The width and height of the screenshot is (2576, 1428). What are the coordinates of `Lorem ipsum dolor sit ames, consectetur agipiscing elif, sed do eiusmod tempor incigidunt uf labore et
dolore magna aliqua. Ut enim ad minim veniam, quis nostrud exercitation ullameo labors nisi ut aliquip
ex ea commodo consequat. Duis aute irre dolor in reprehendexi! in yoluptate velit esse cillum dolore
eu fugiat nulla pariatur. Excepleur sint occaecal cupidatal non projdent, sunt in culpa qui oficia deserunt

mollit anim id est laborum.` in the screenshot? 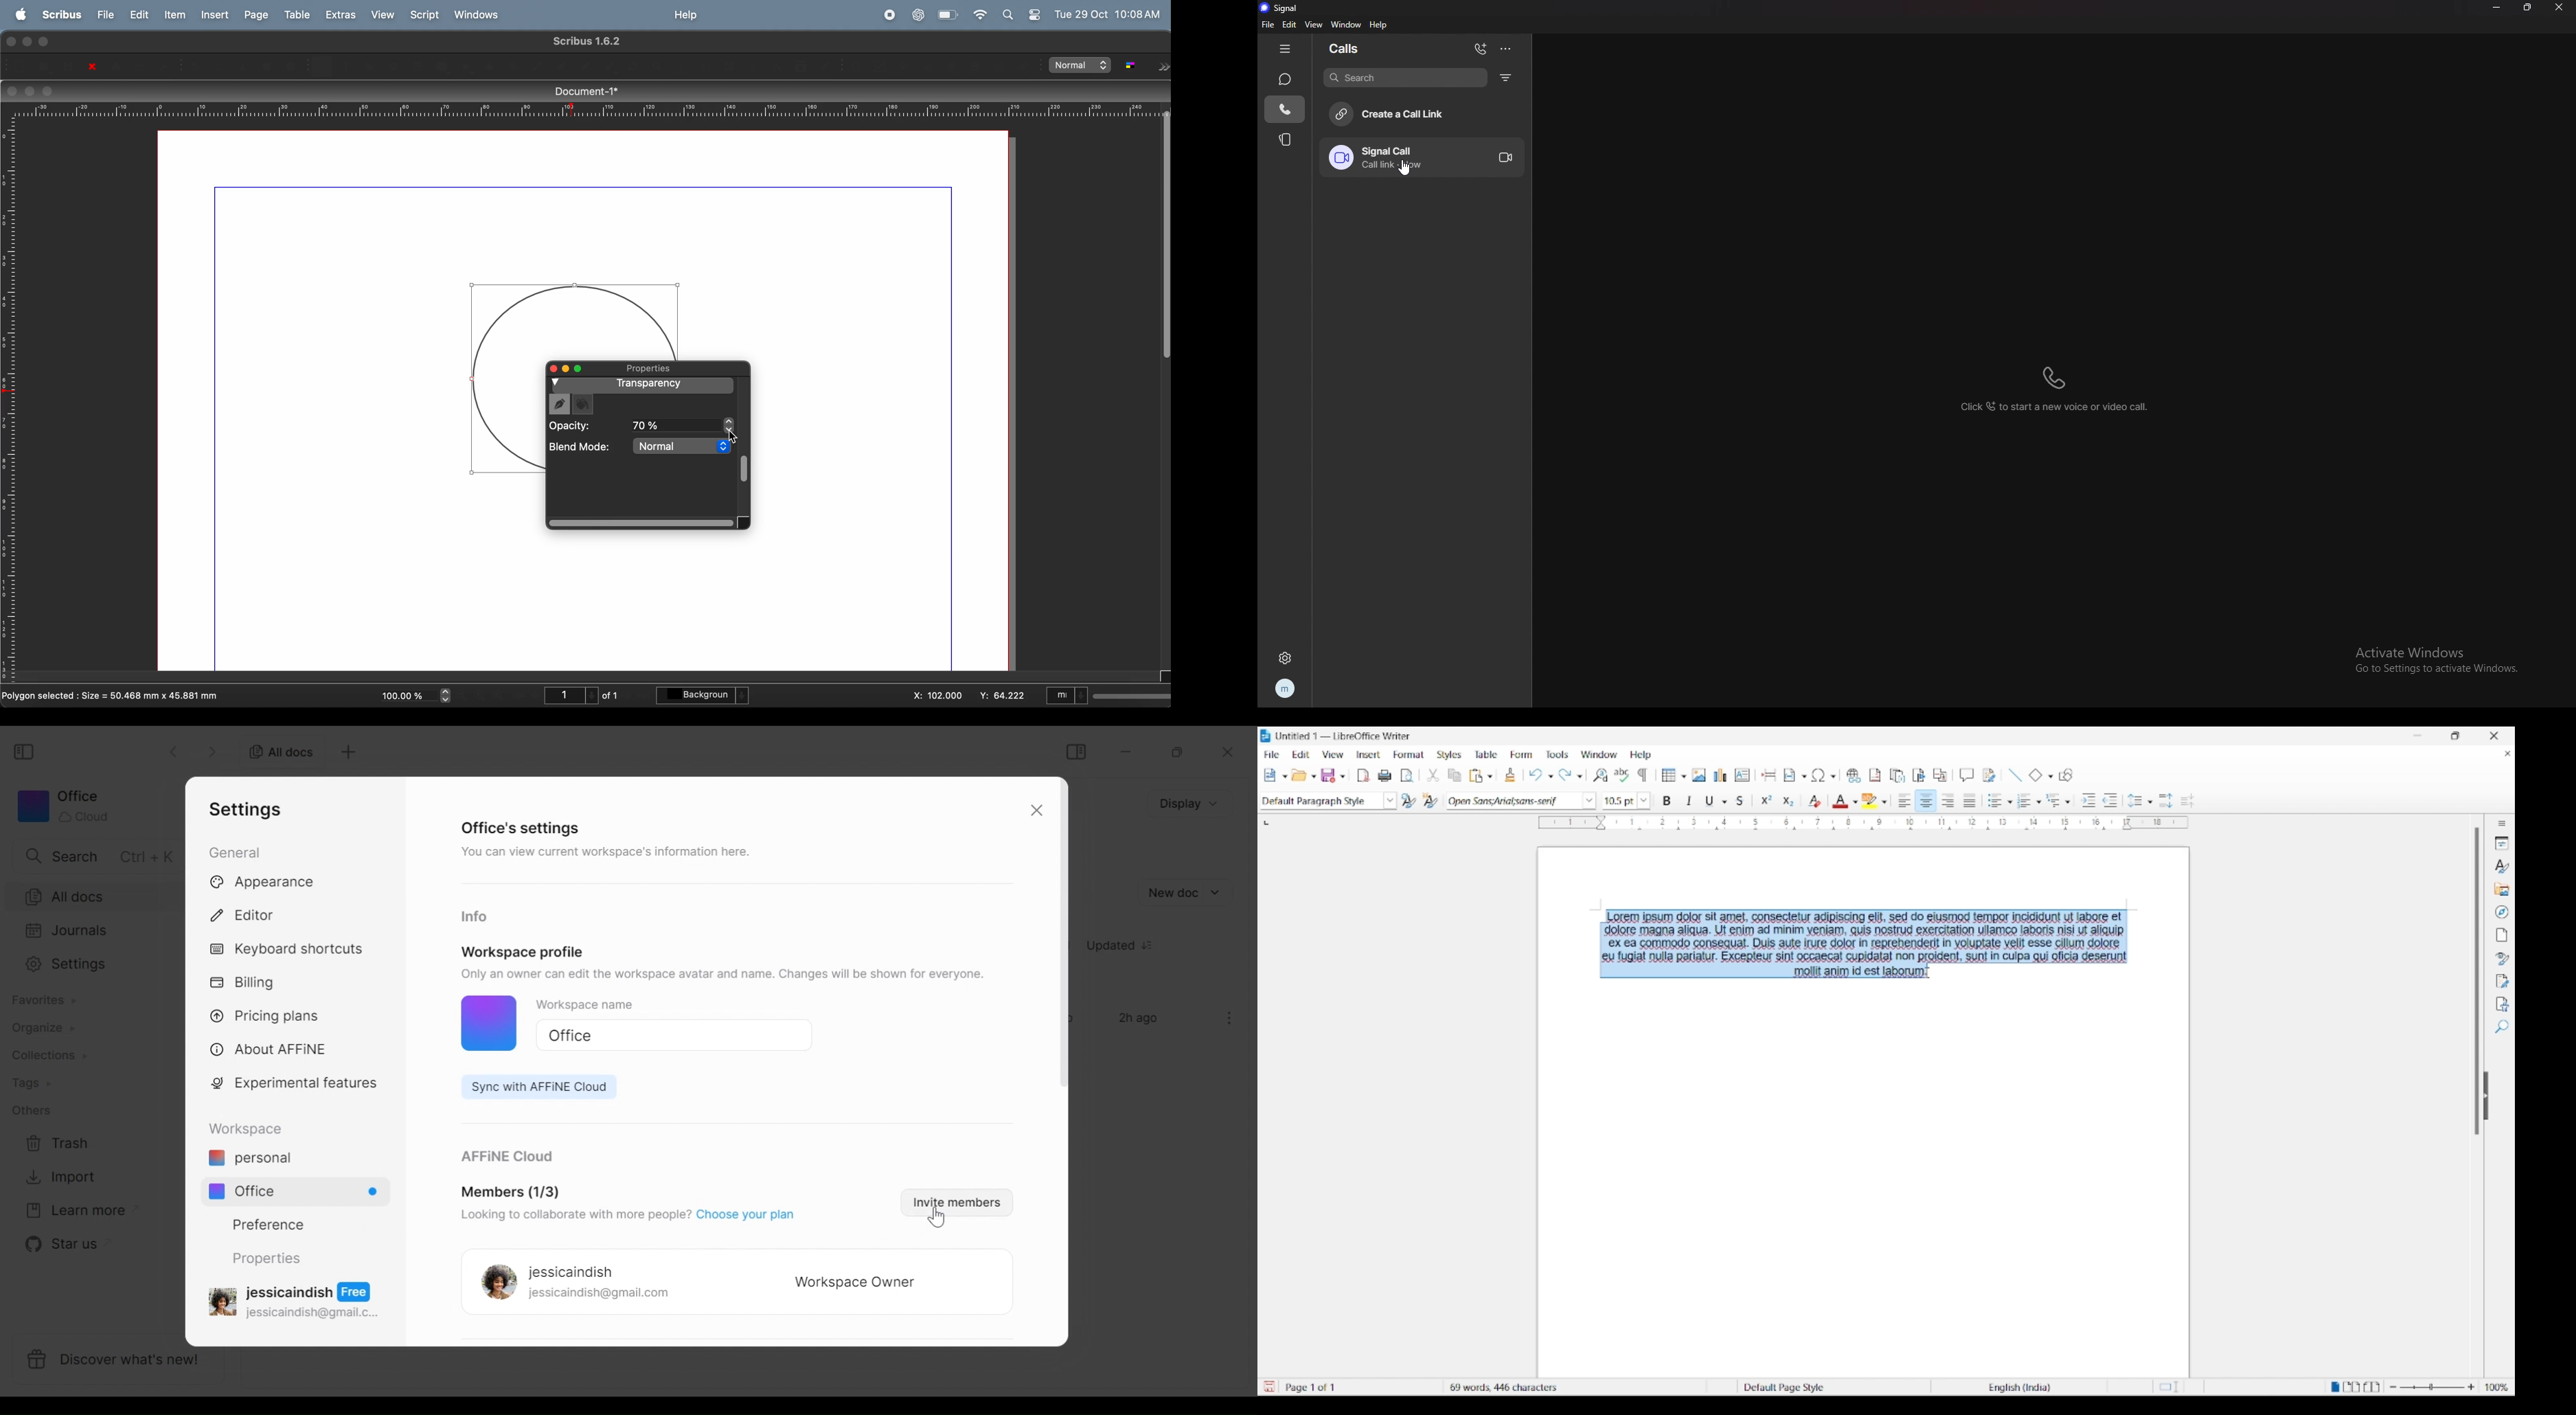 It's located at (1871, 945).